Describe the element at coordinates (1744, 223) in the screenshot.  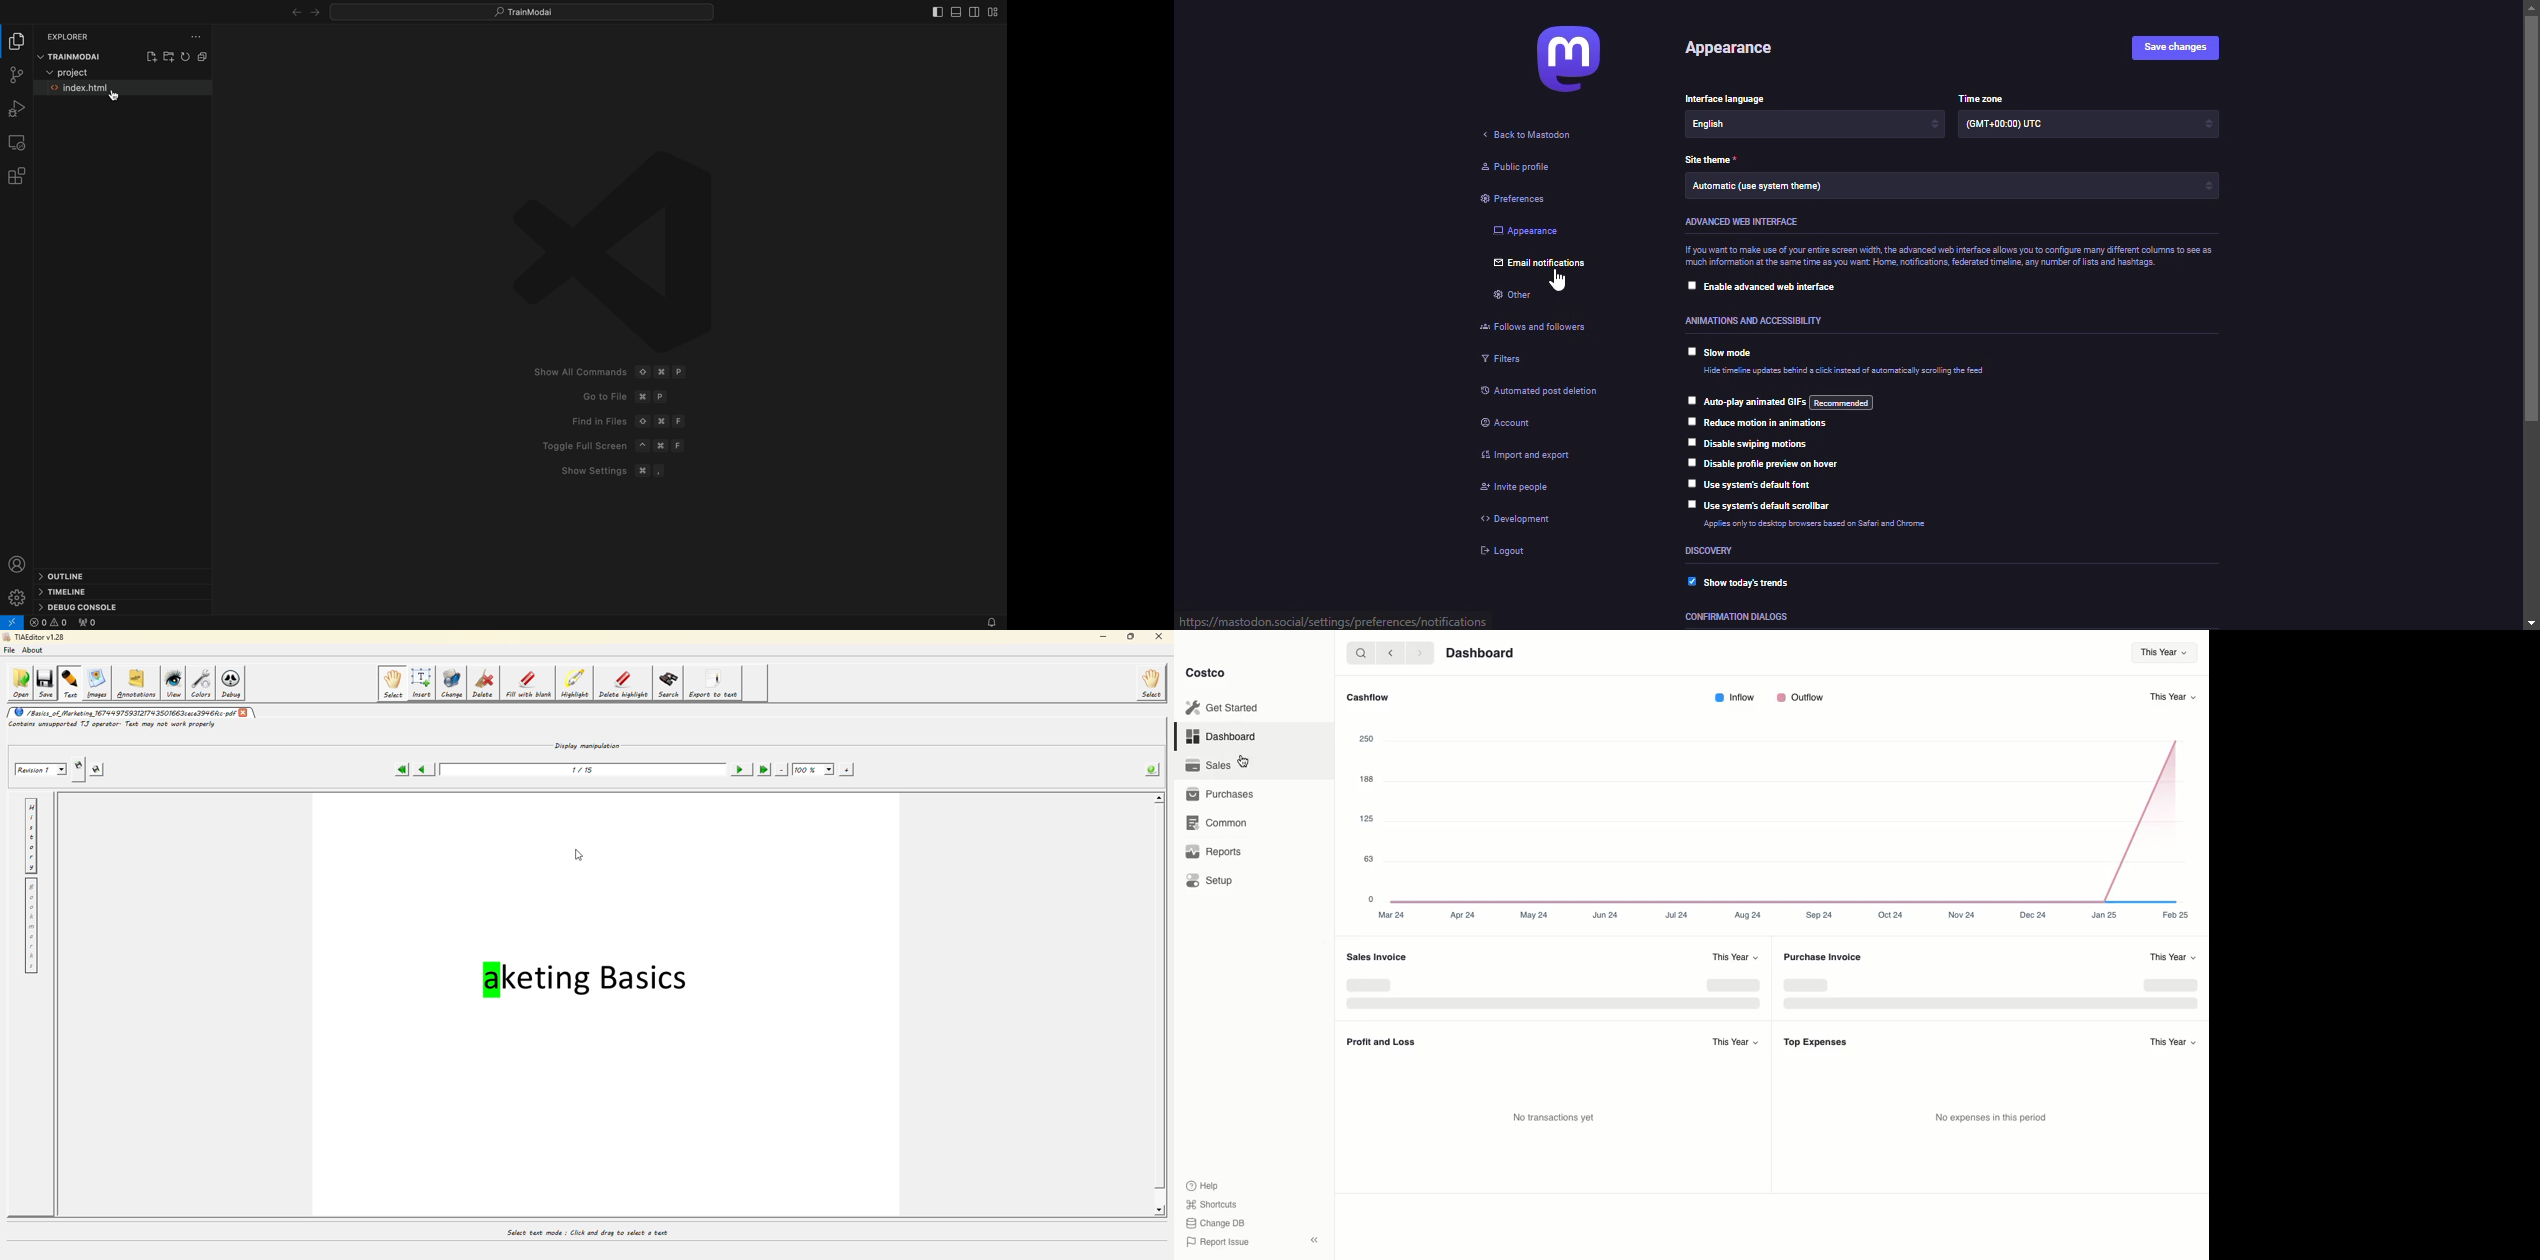
I see `advanced web interface` at that location.